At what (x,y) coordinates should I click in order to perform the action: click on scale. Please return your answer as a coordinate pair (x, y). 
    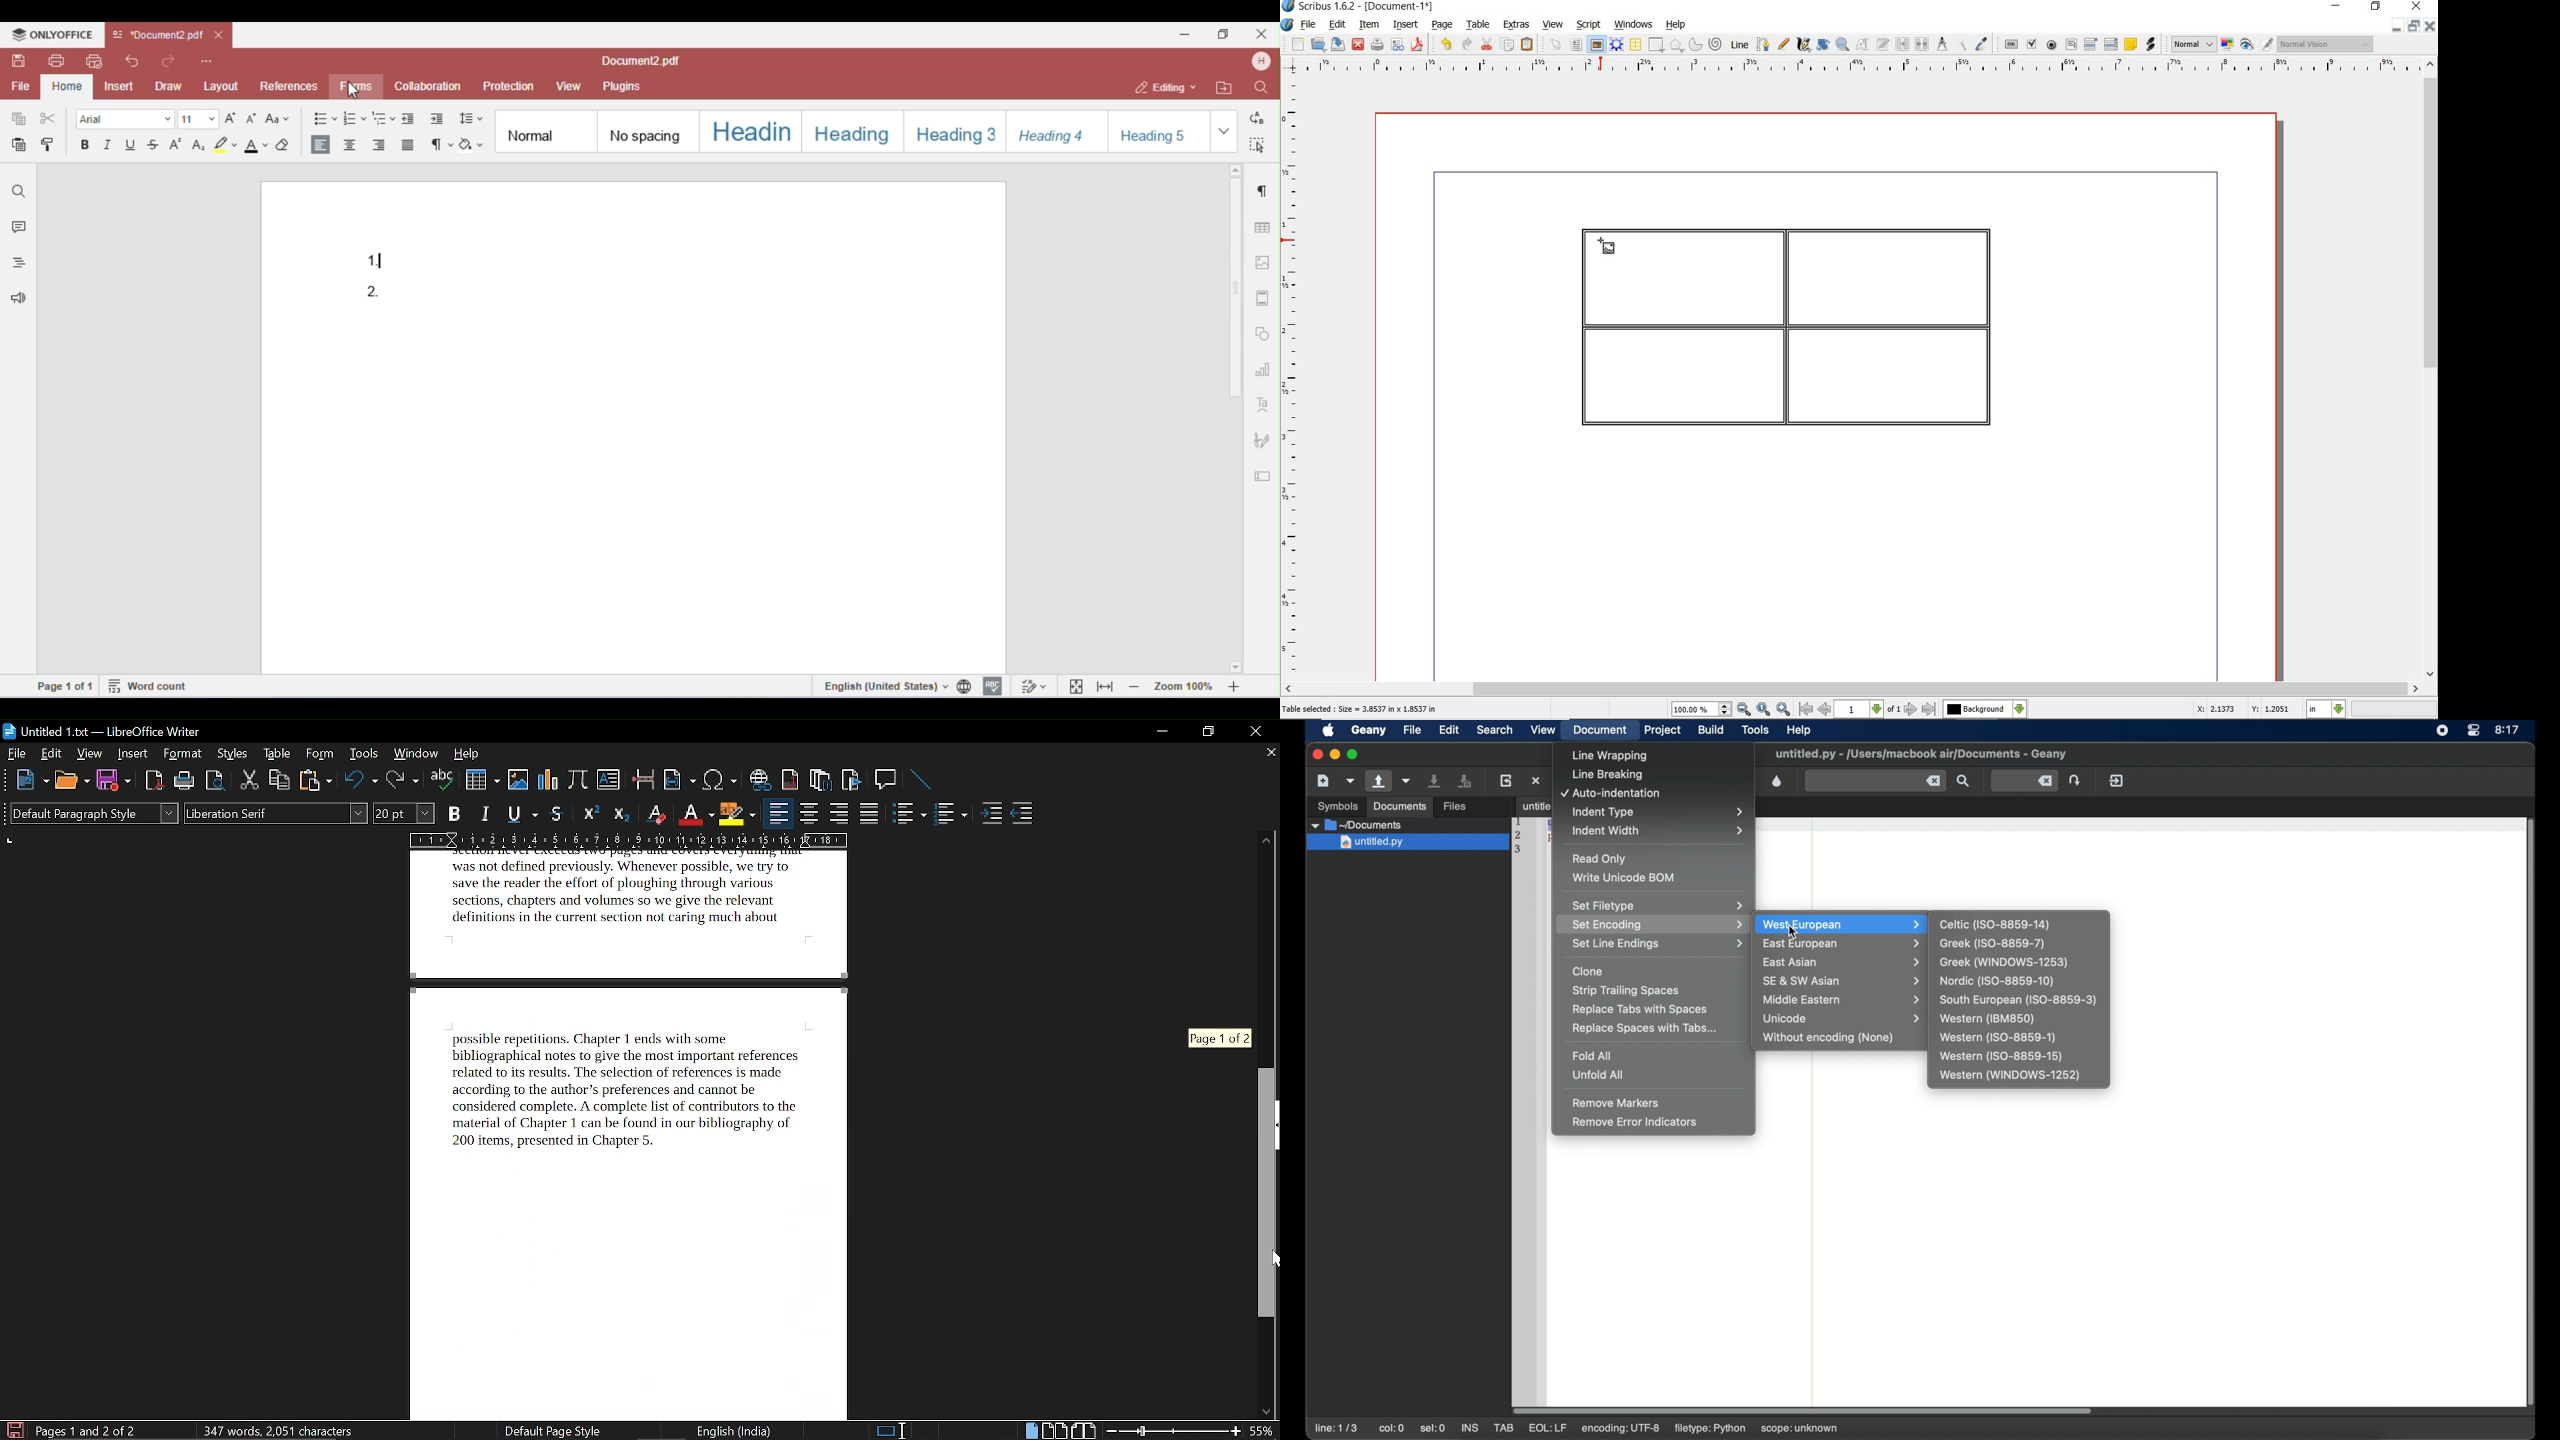
    Looking at the image, I should click on (629, 839).